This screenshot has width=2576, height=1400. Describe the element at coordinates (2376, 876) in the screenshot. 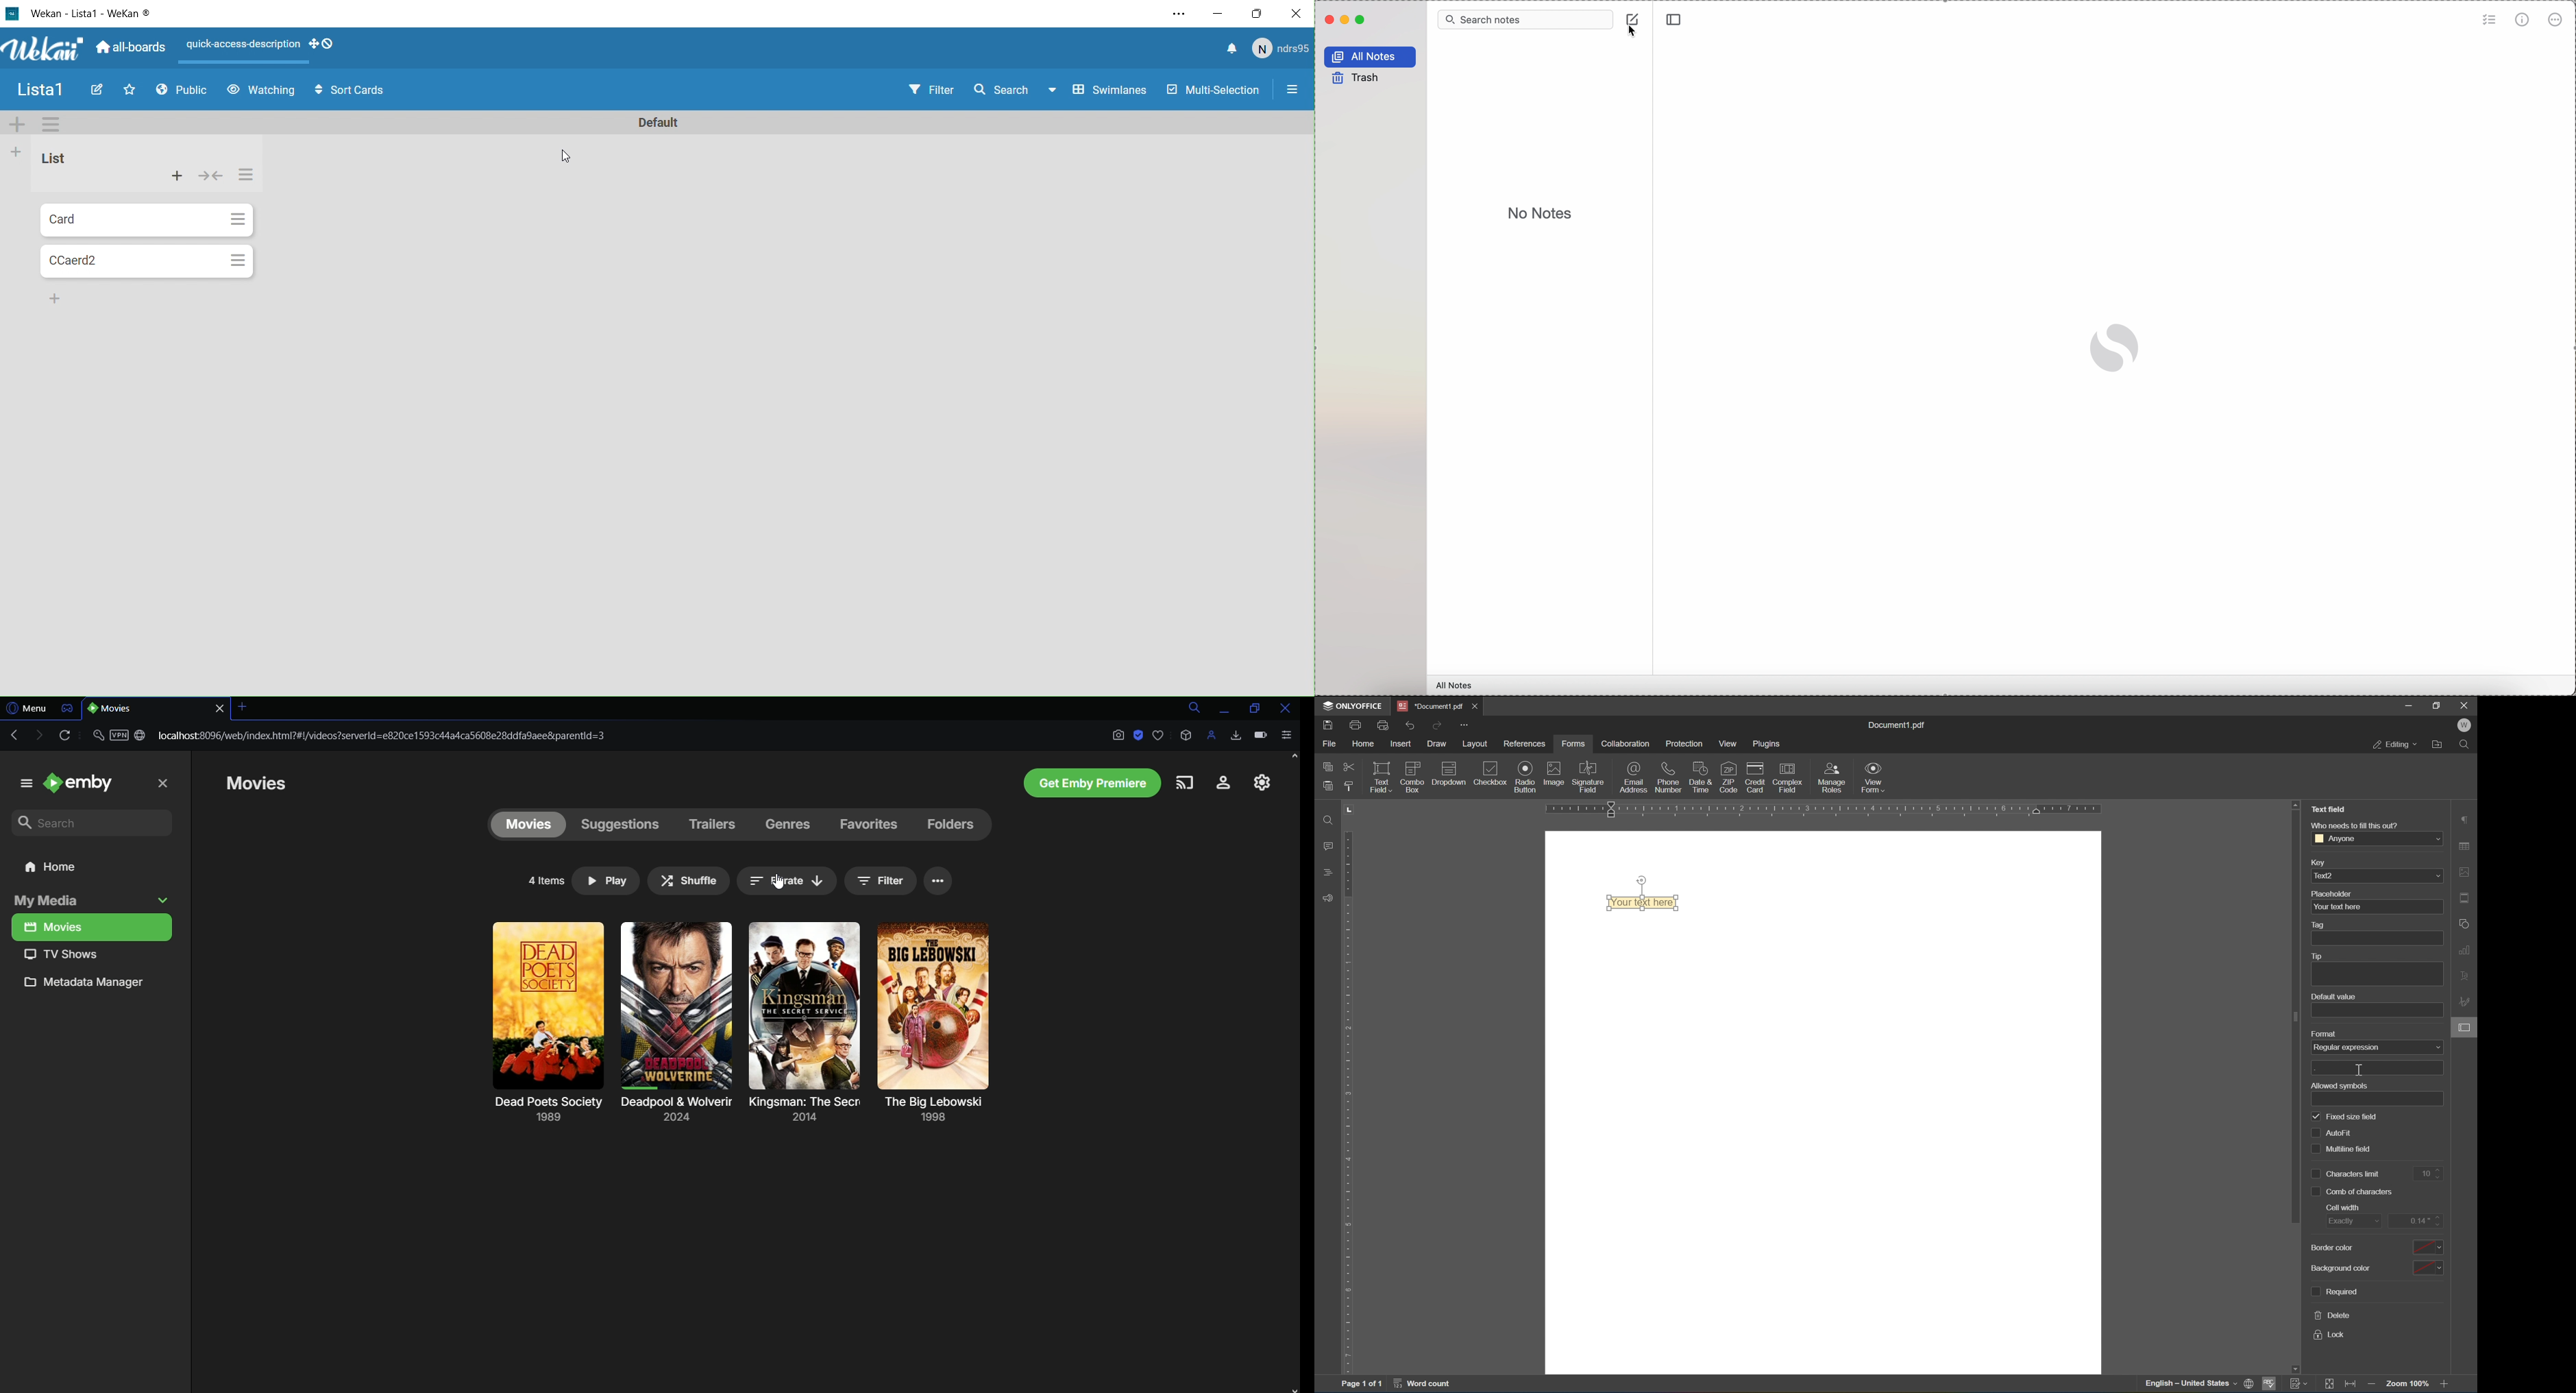

I see `text2` at that location.